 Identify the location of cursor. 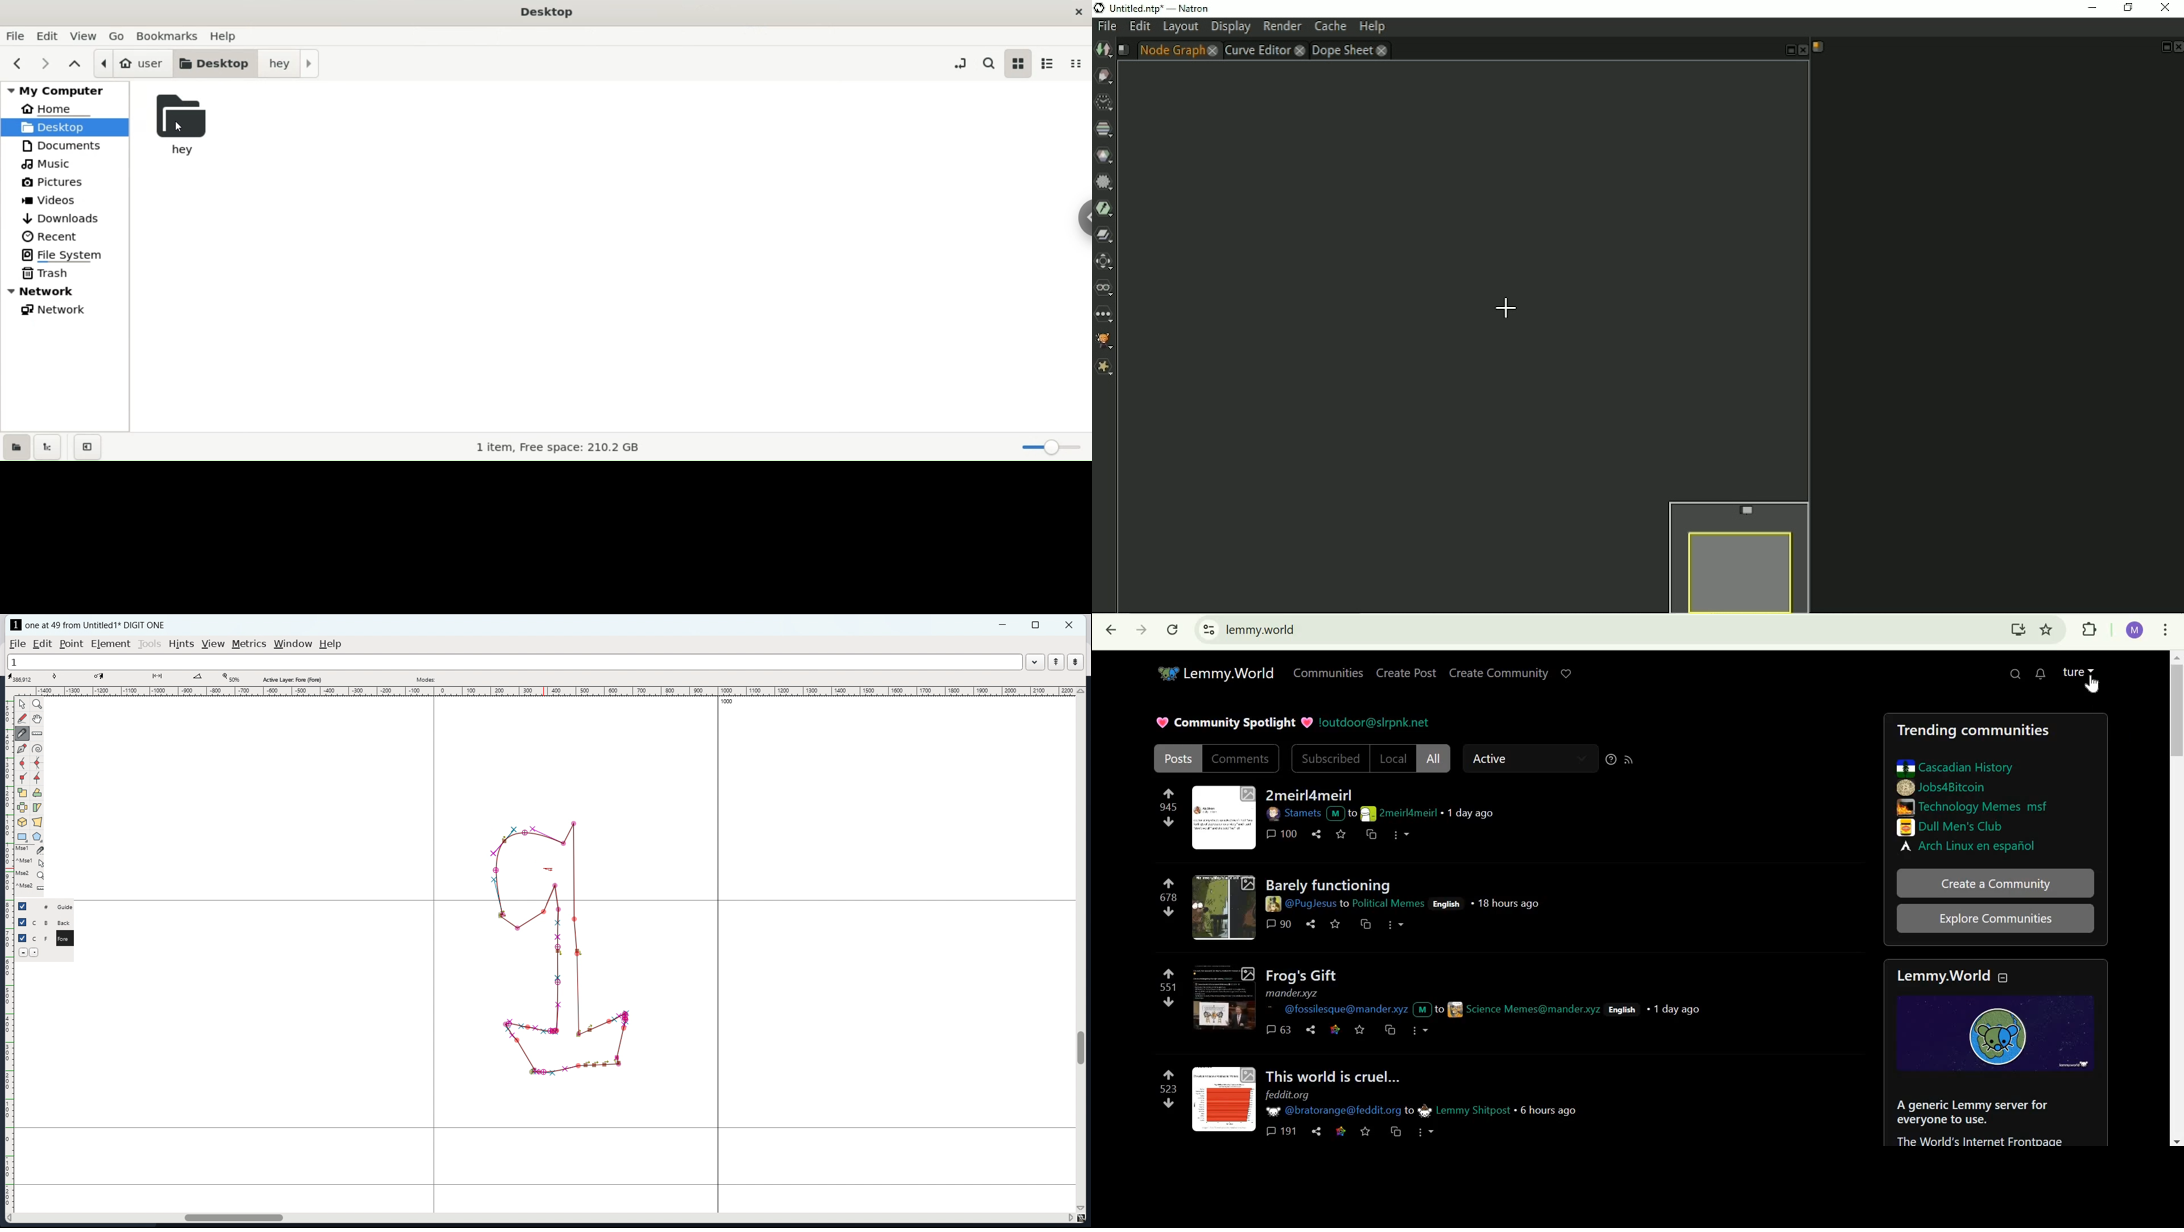
(2094, 687).